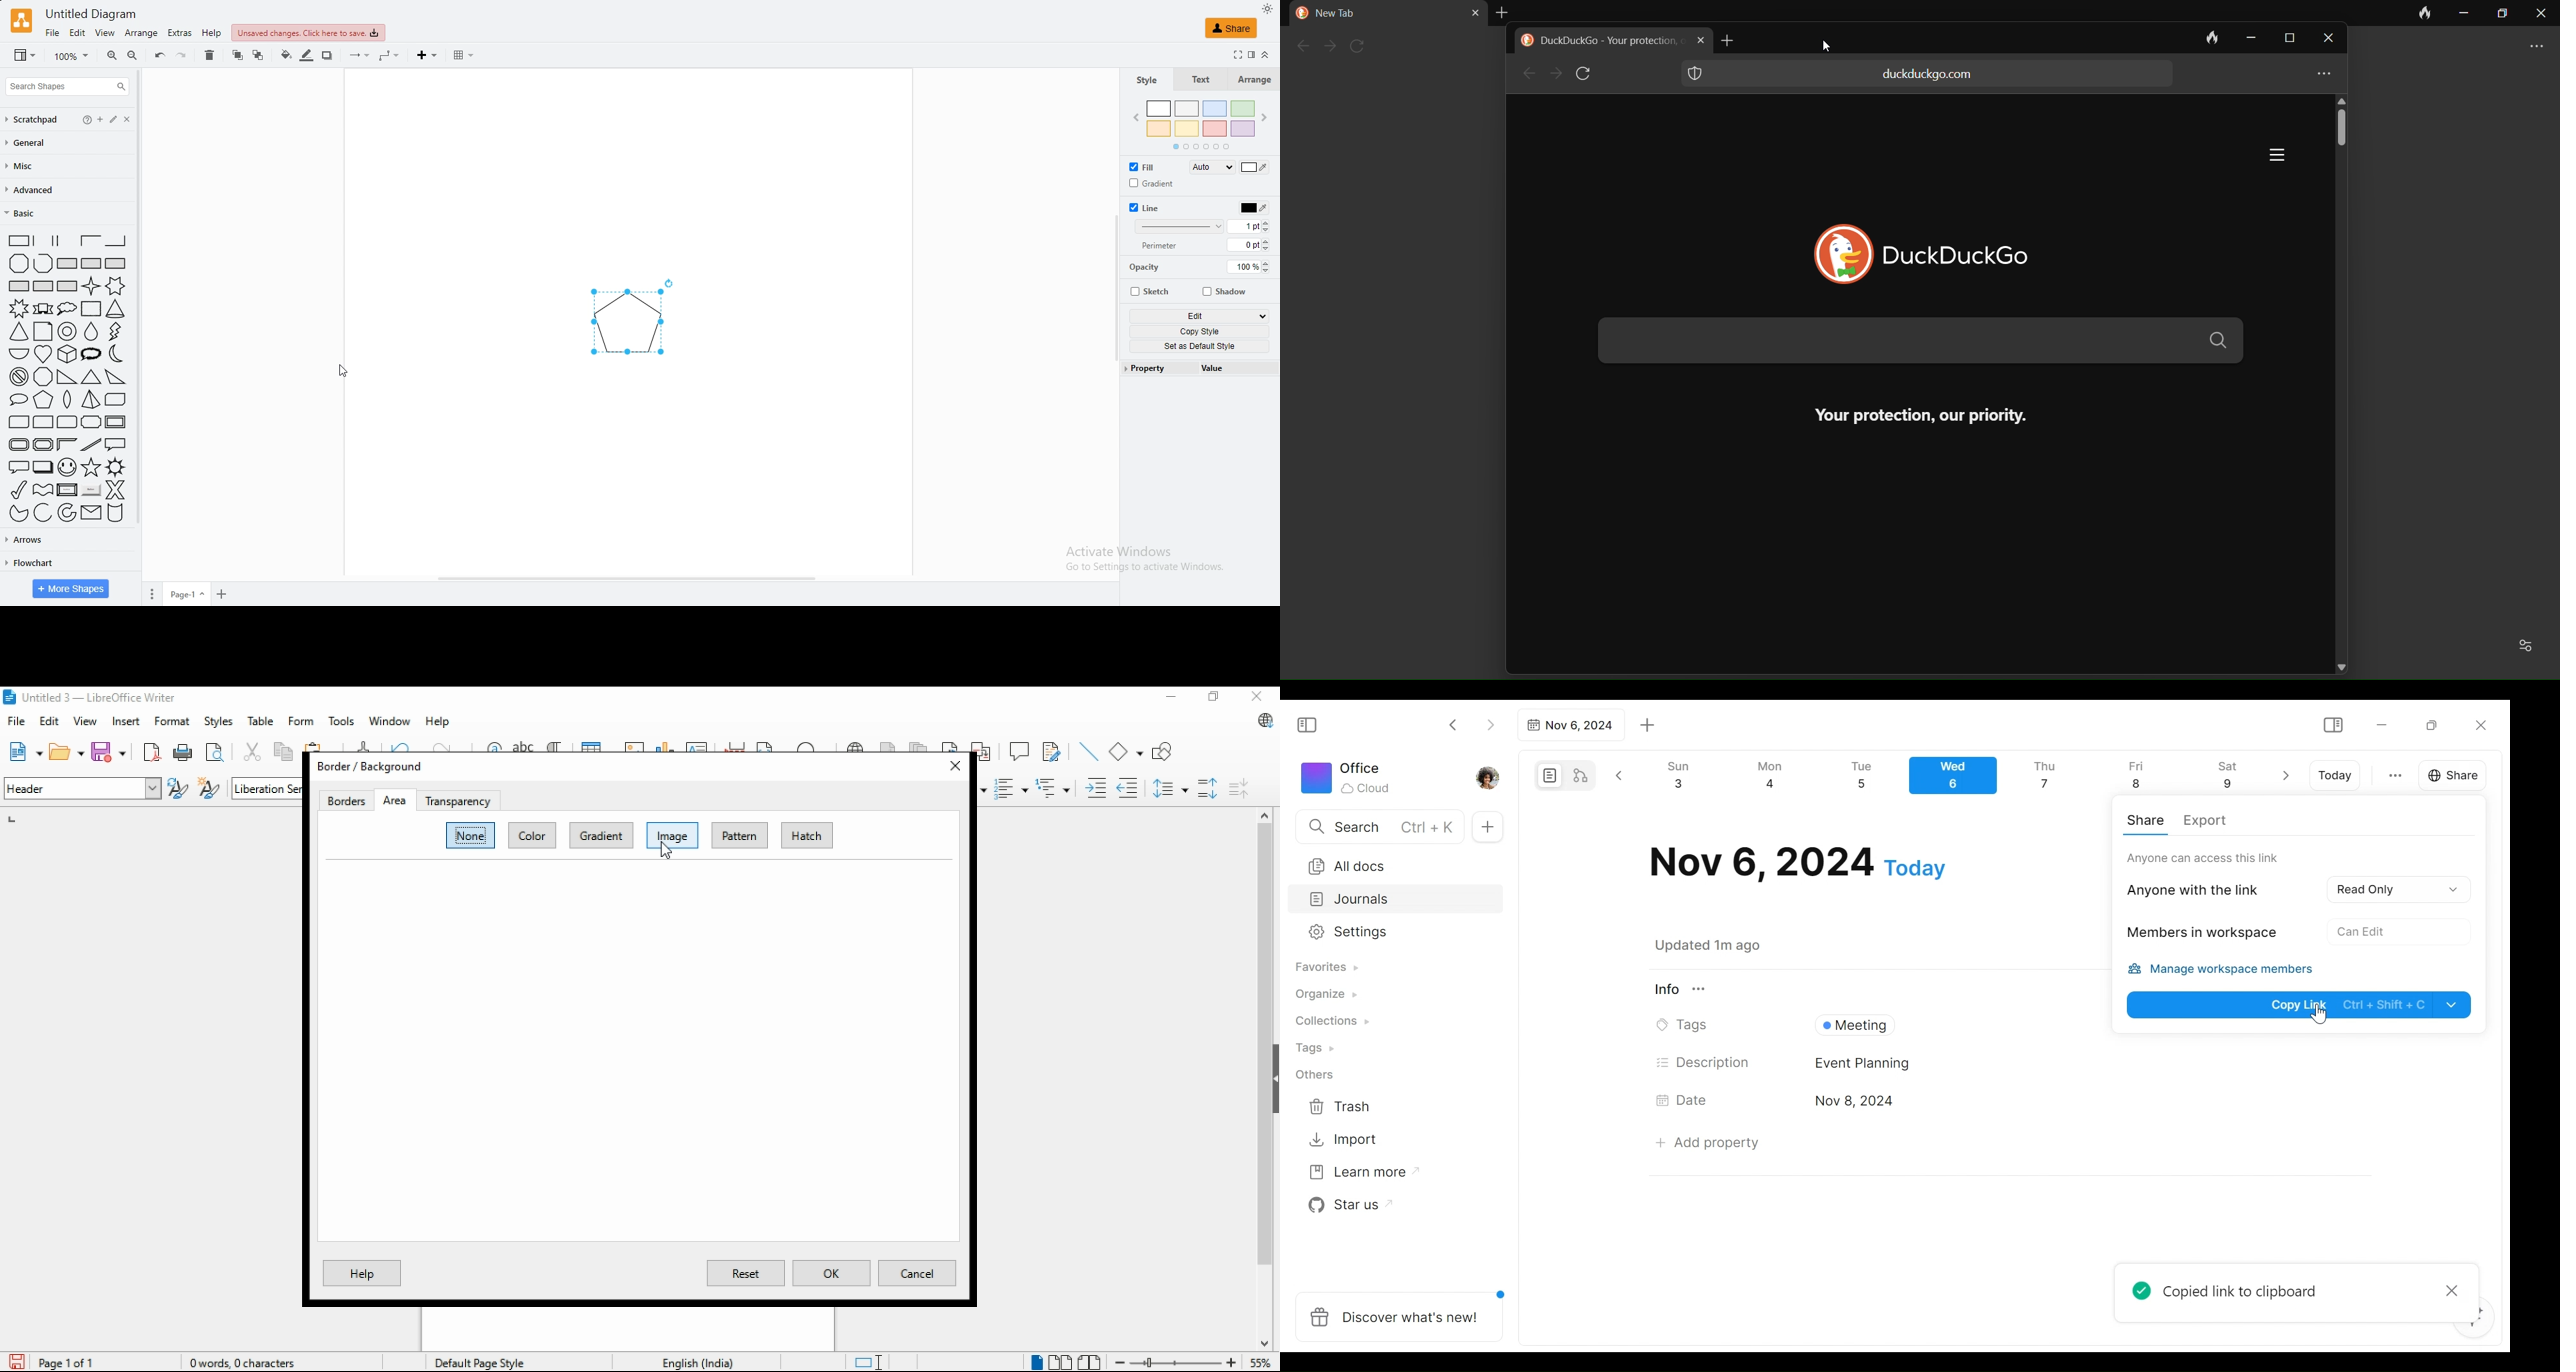 Image resolution: width=2576 pixels, height=1372 pixels. I want to click on refresh, so click(1587, 74).